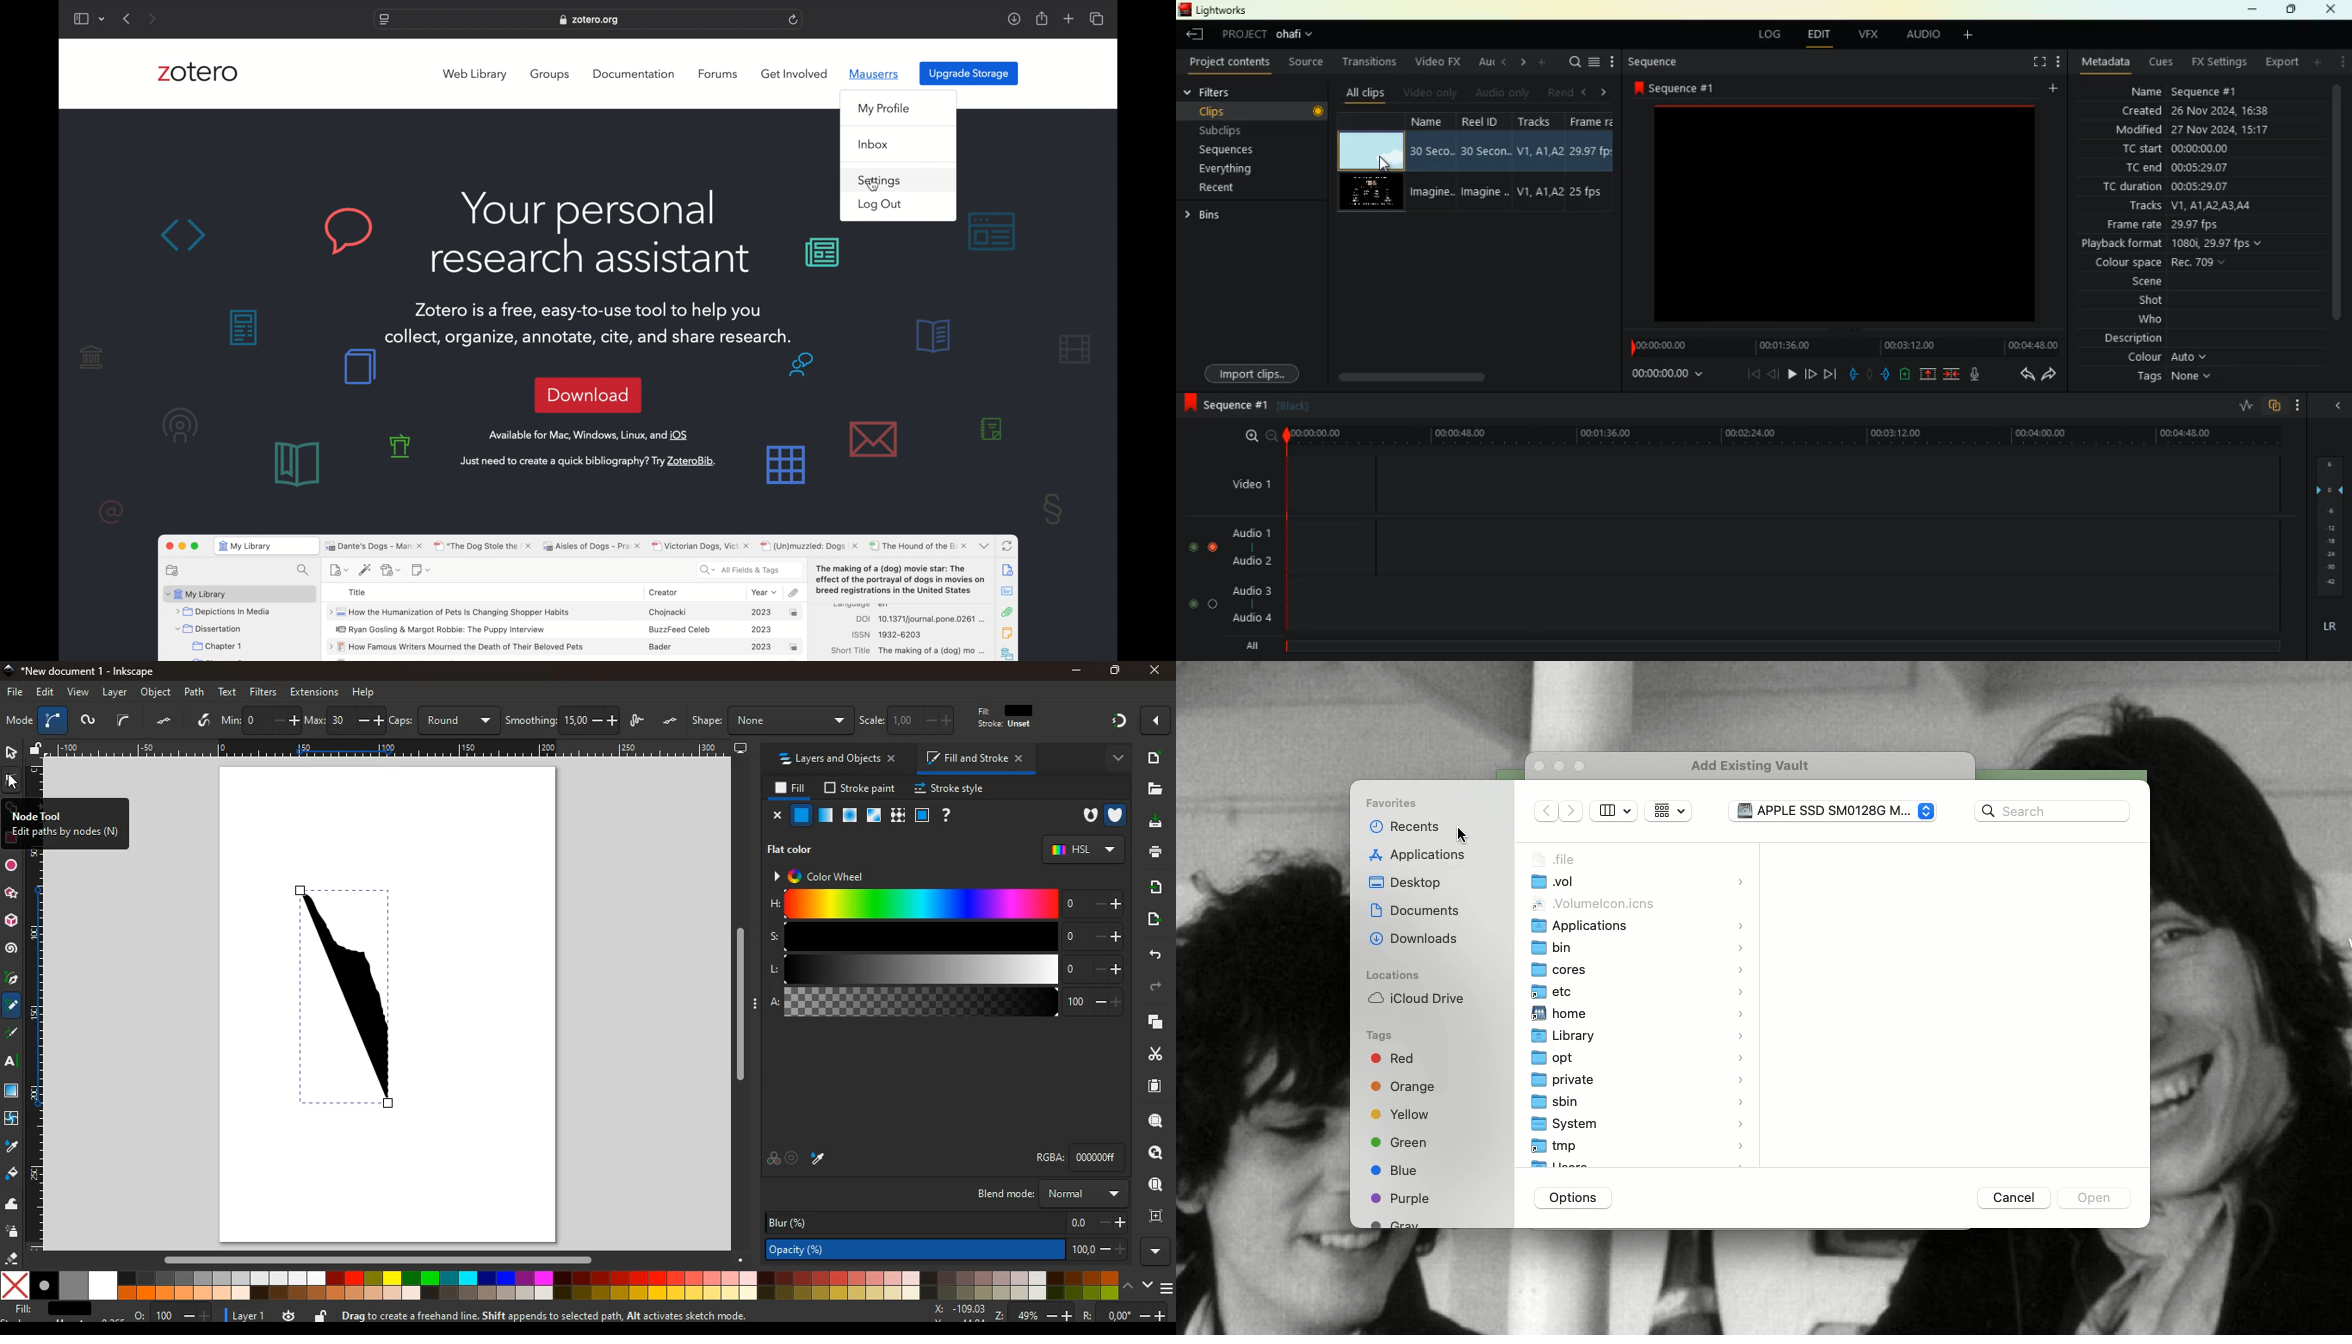 This screenshot has height=1344, width=2352. Describe the element at coordinates (1153, 1085) in the screenshot. I see `paper` at that location.